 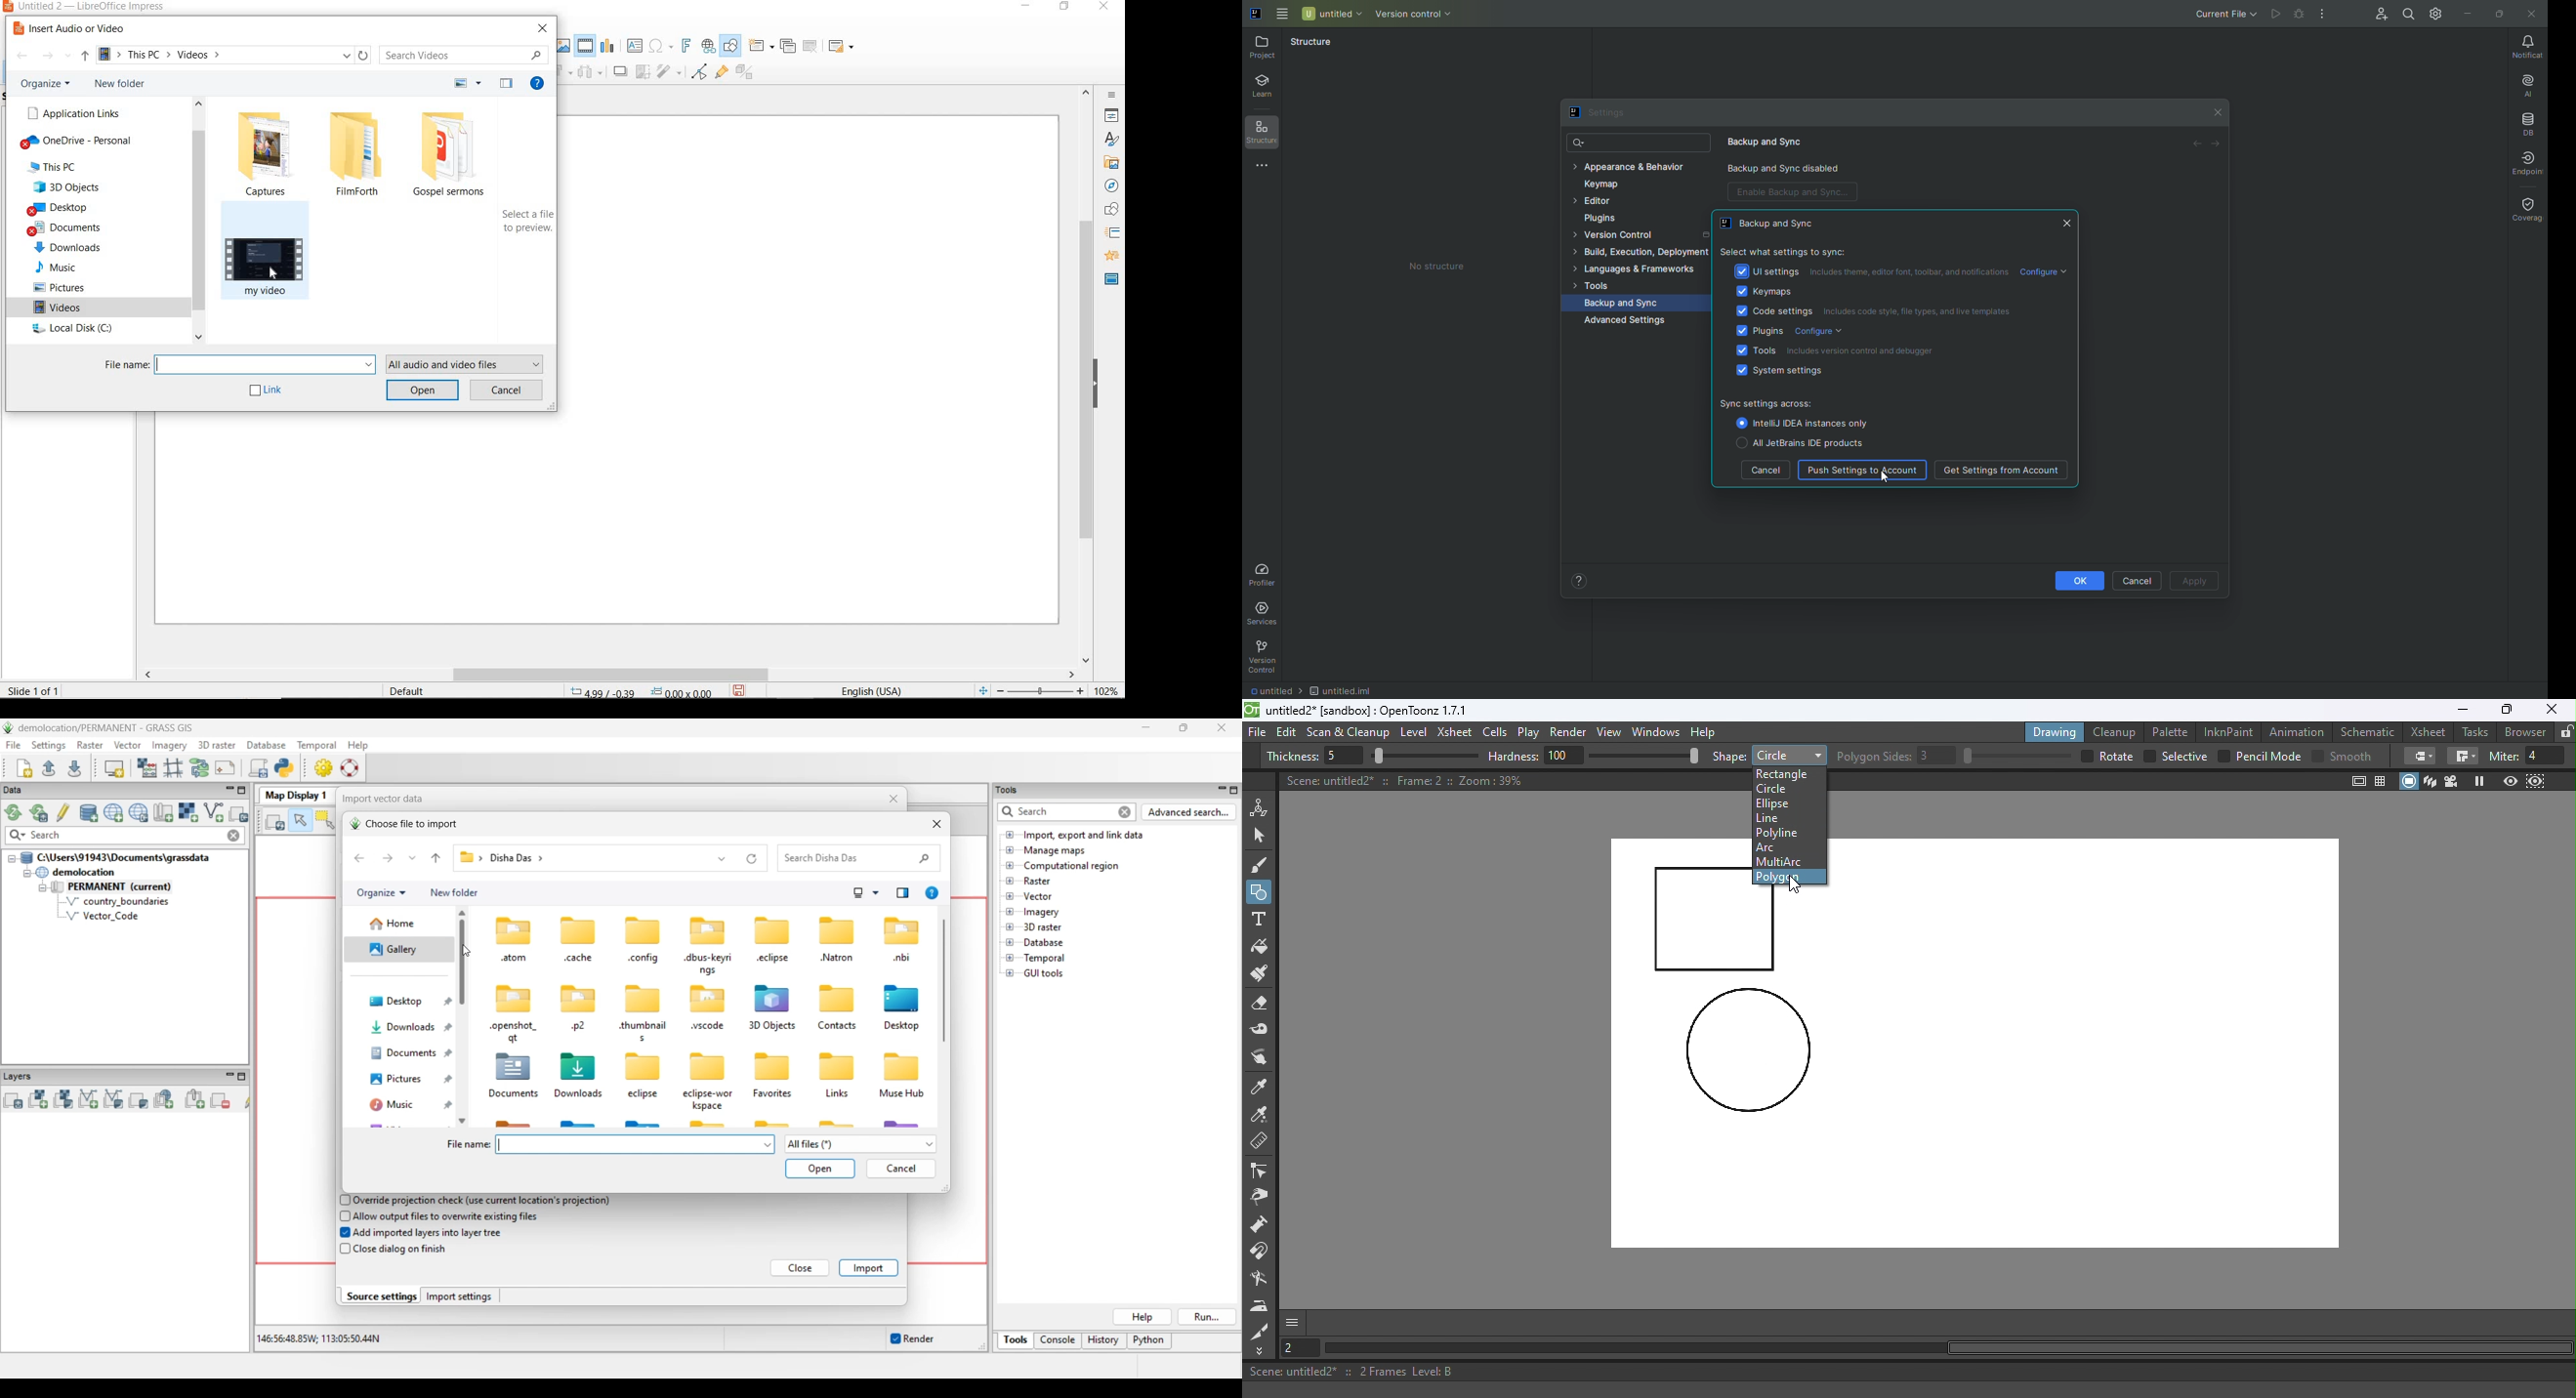 What do you see at coordinates (75, 112) in the screenshot?
I see `APPLICATION LINKS` at bounding box center [75, 112].